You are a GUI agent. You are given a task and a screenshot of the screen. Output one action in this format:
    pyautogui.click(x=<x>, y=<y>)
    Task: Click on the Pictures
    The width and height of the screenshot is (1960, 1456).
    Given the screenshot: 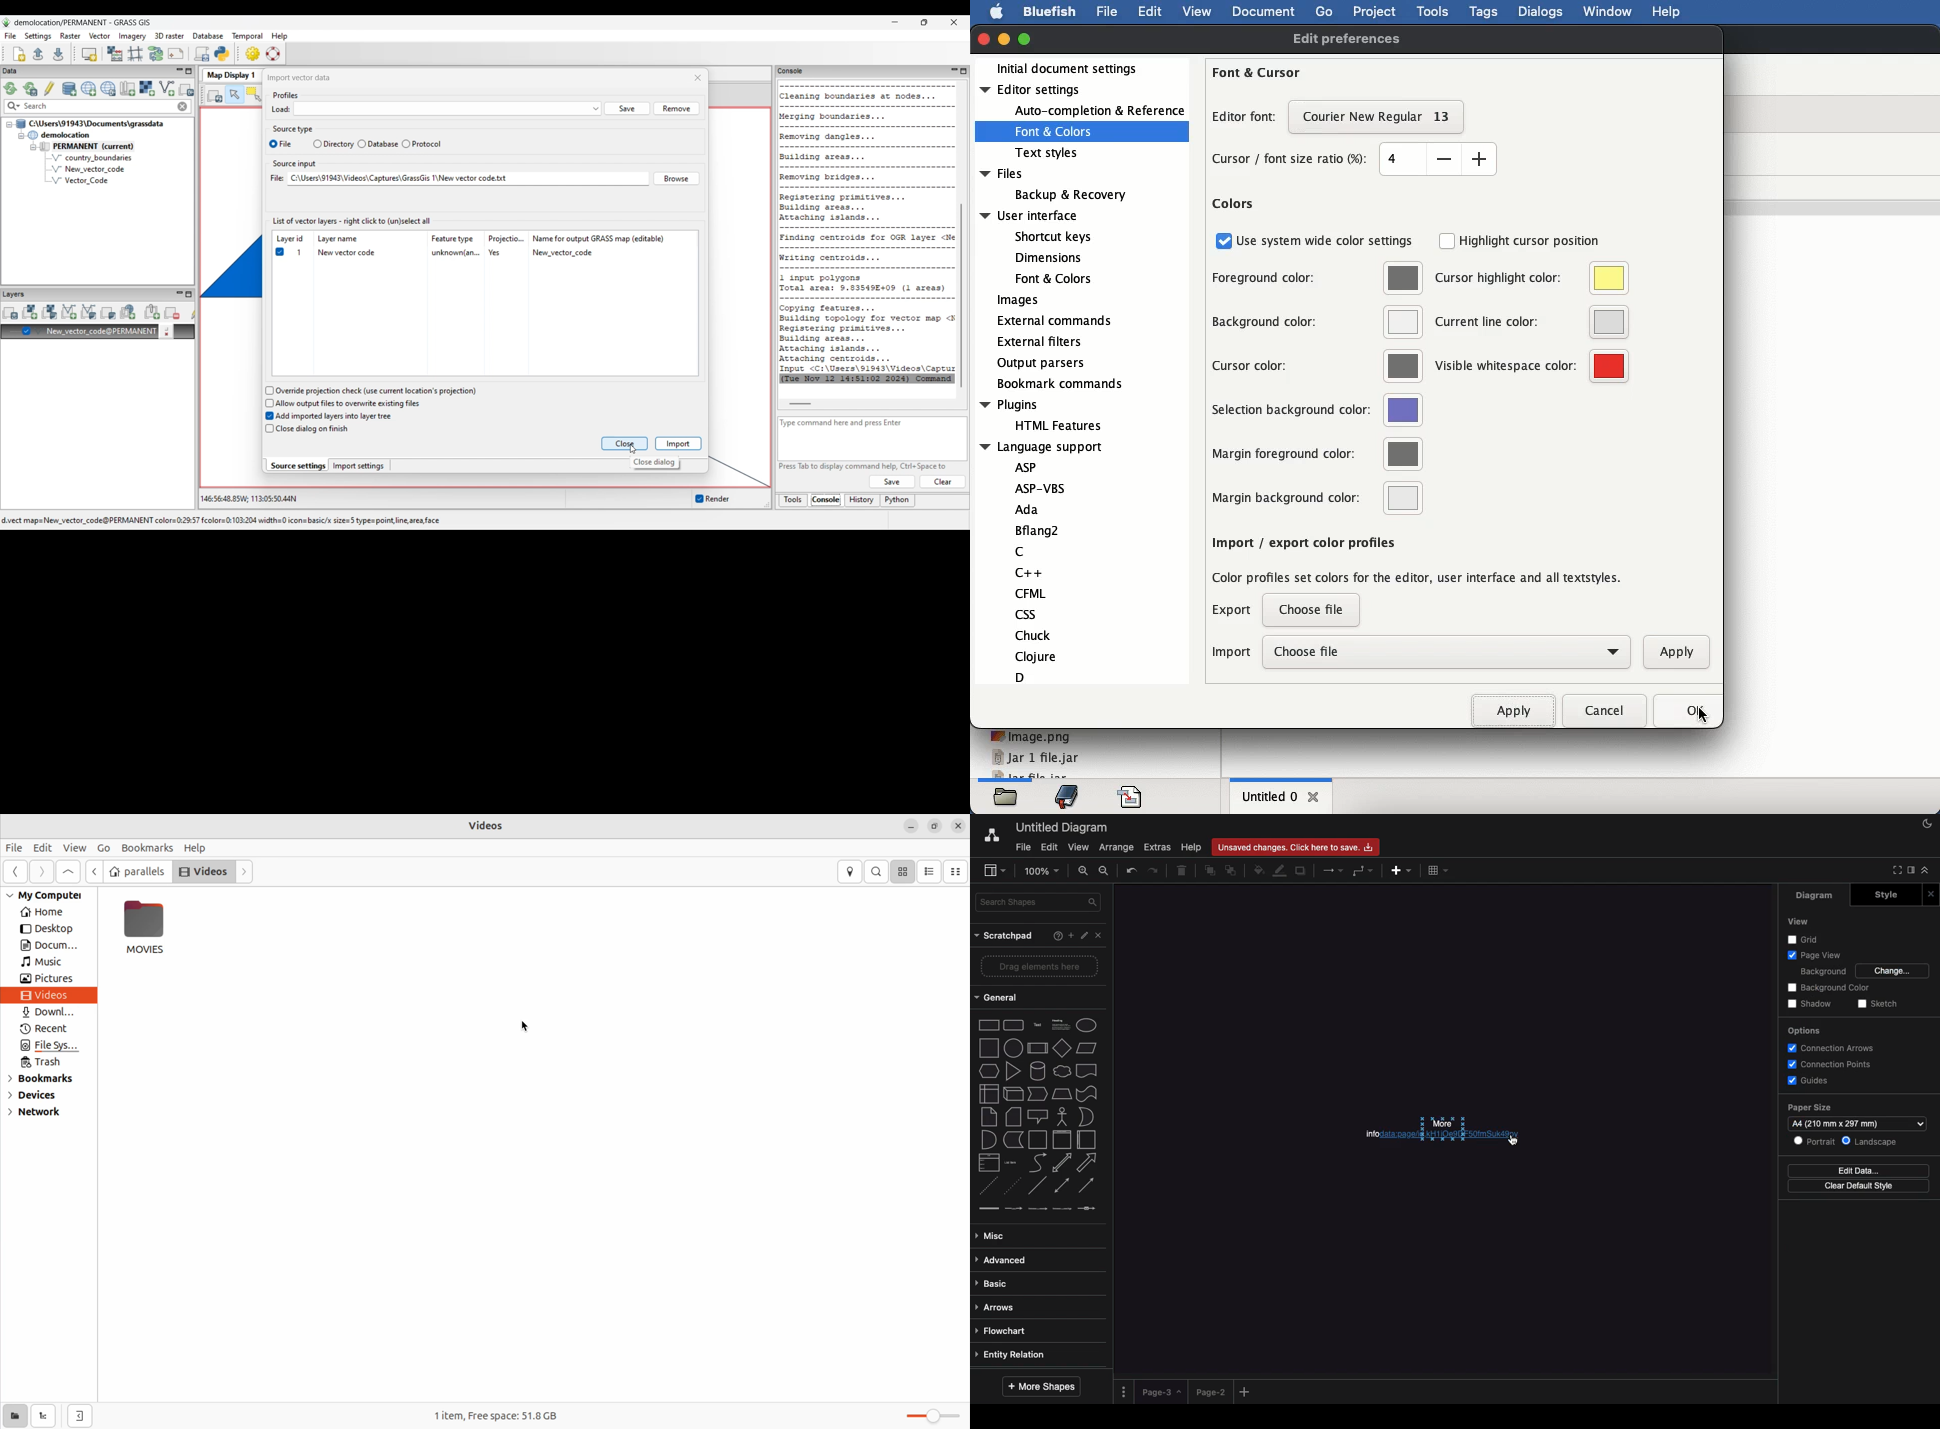 What is the action you would take?
    pyautogui.click(x=52, y=979)
    